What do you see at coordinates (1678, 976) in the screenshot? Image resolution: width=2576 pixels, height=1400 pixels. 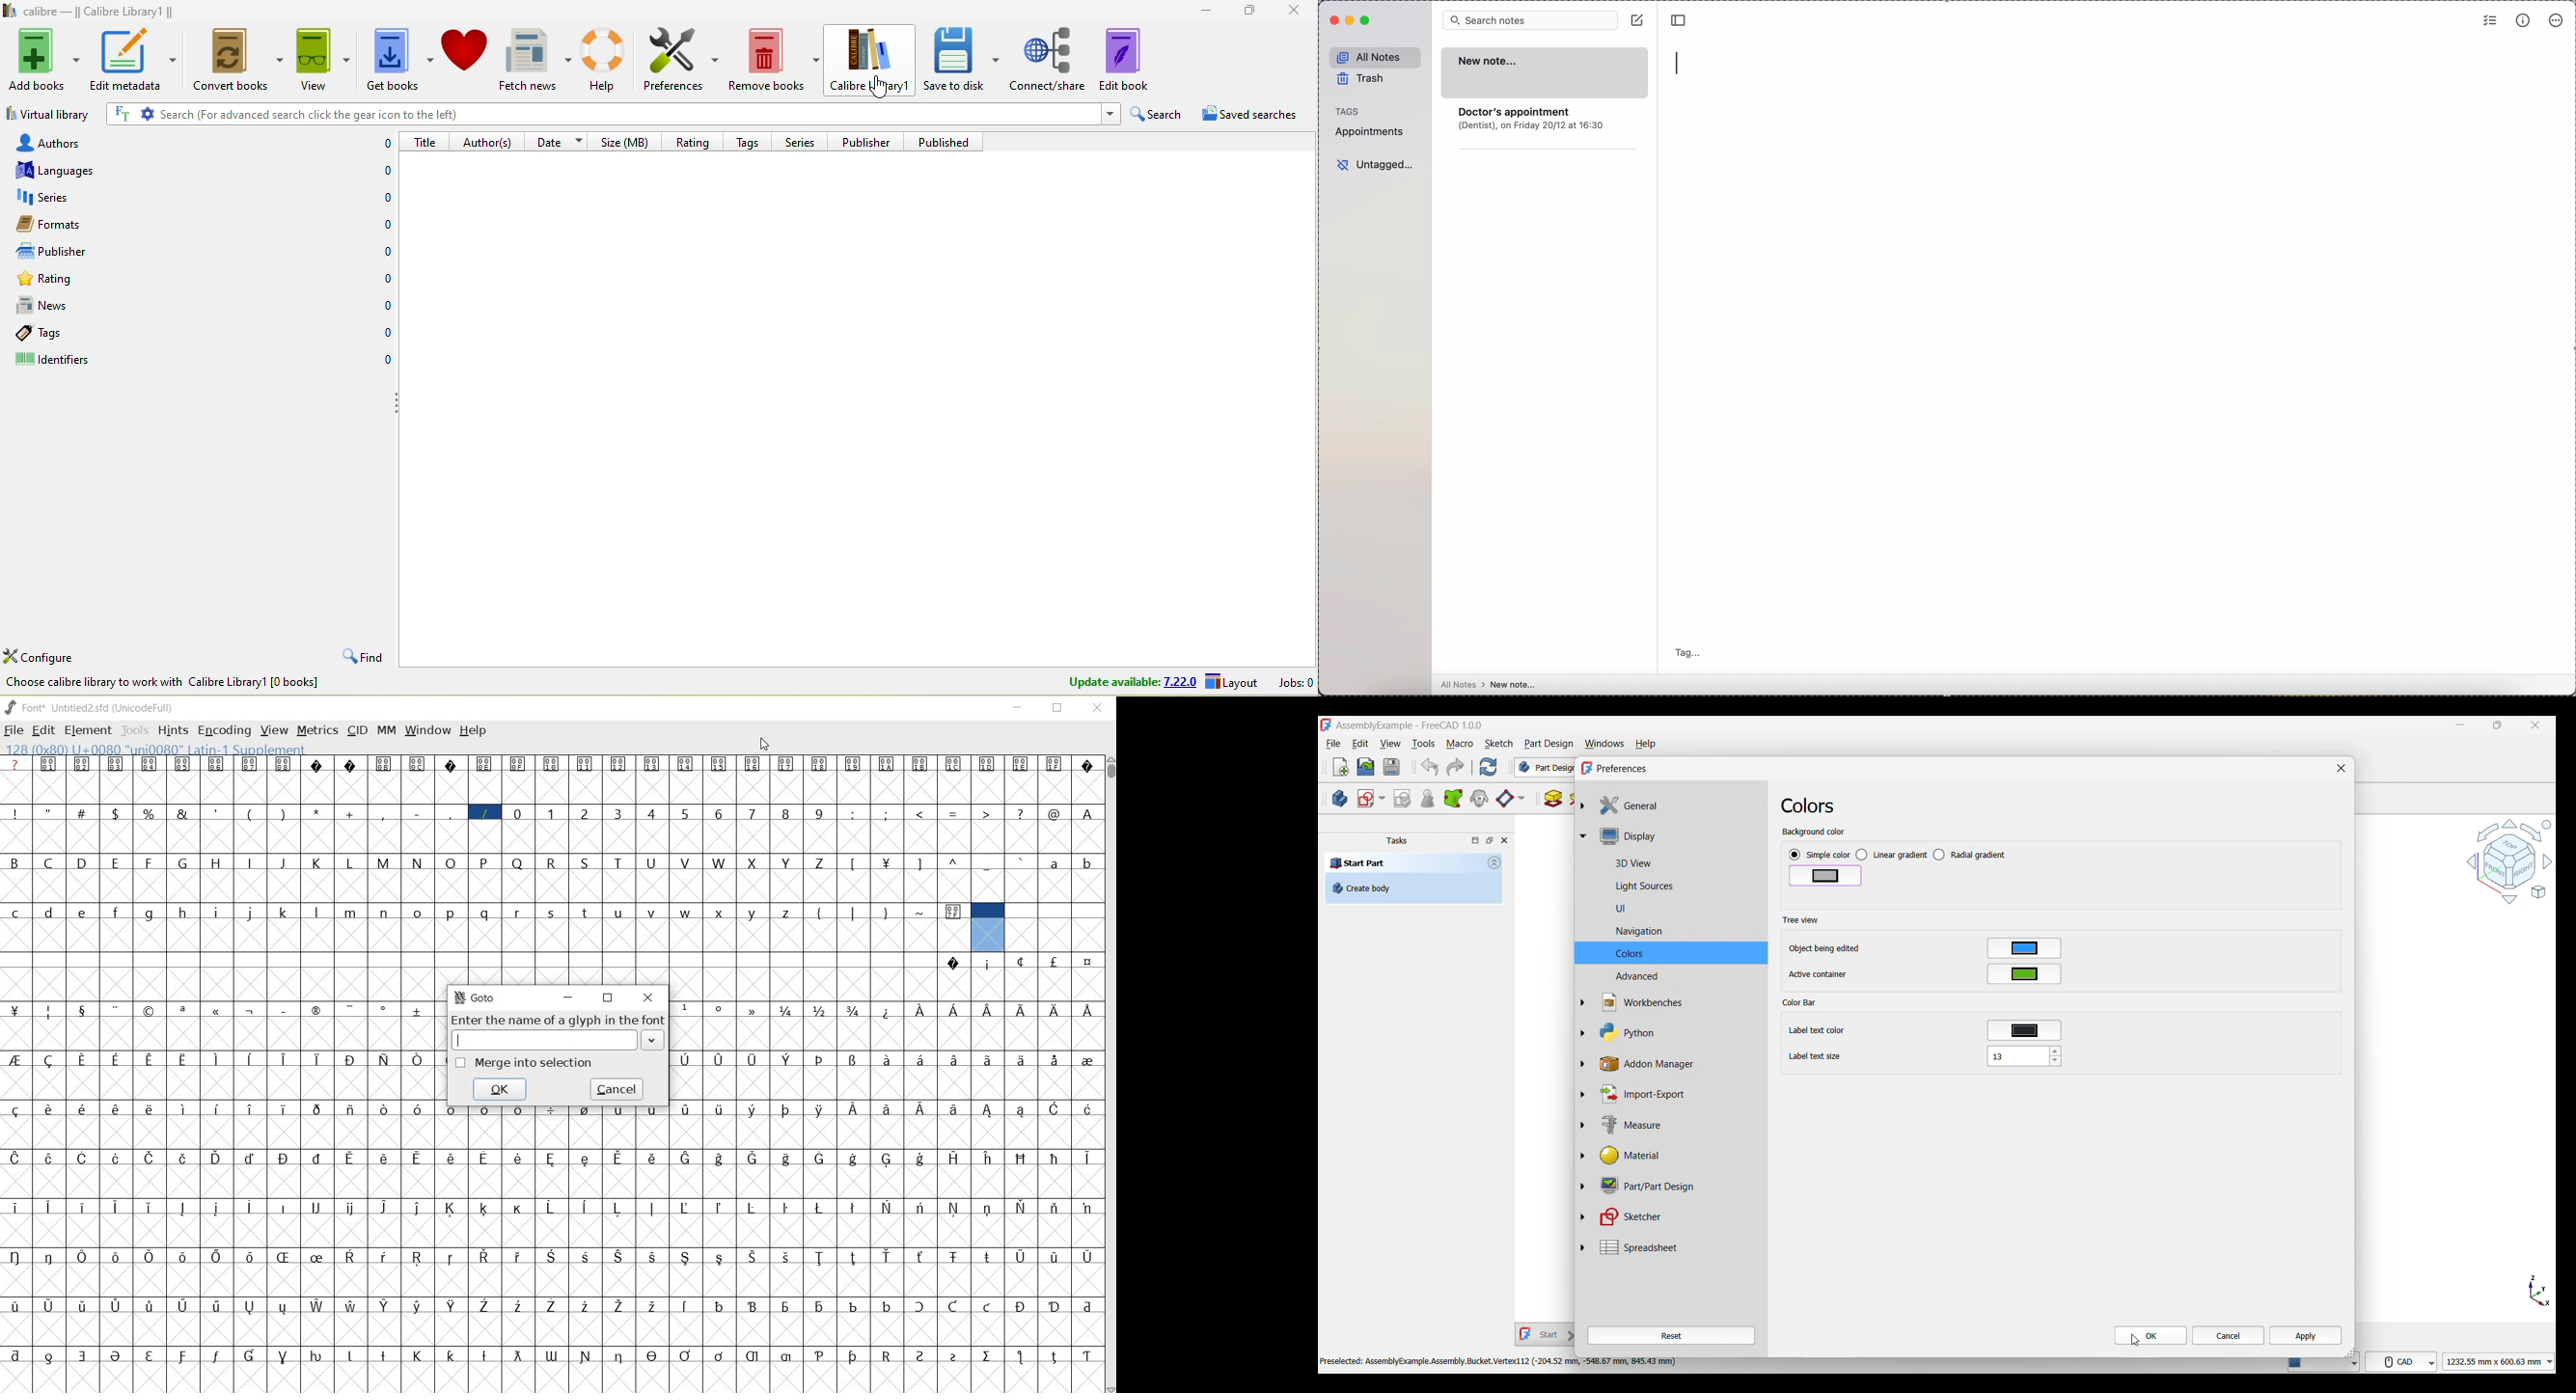 I see `Advanced` at bounding box center [1678, 976].